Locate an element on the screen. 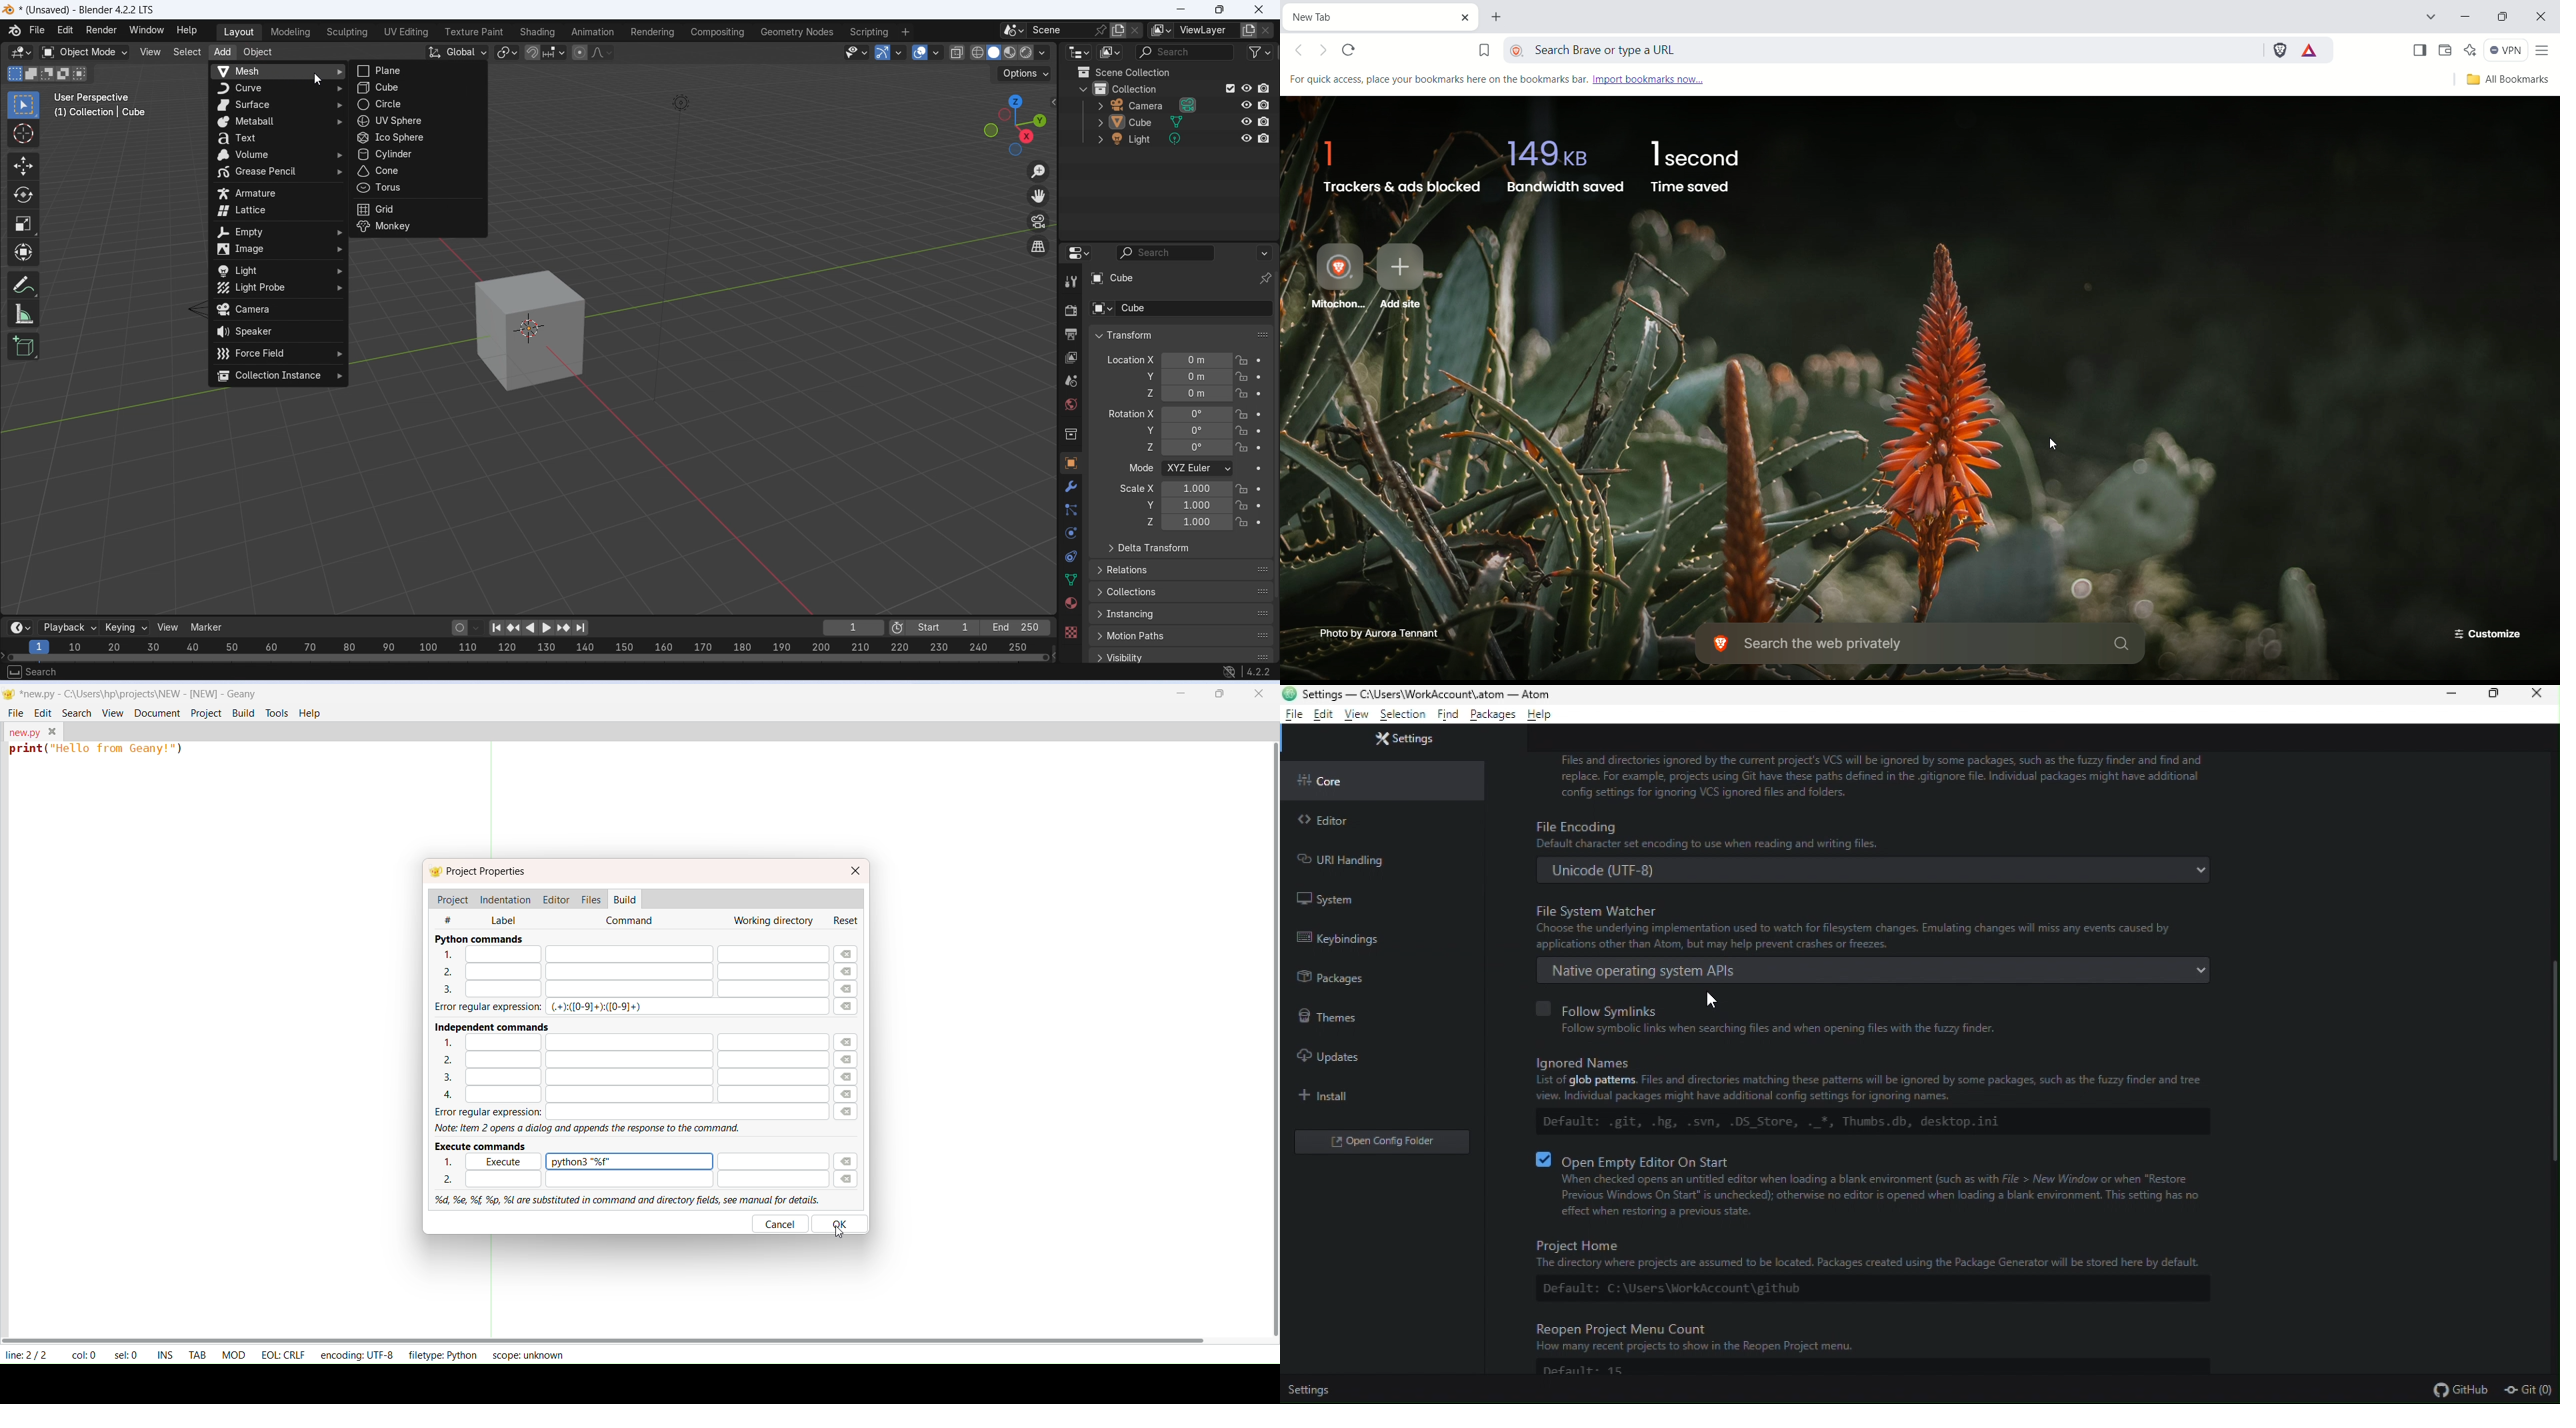  show sidebar is located at coordinates (2418, 51).